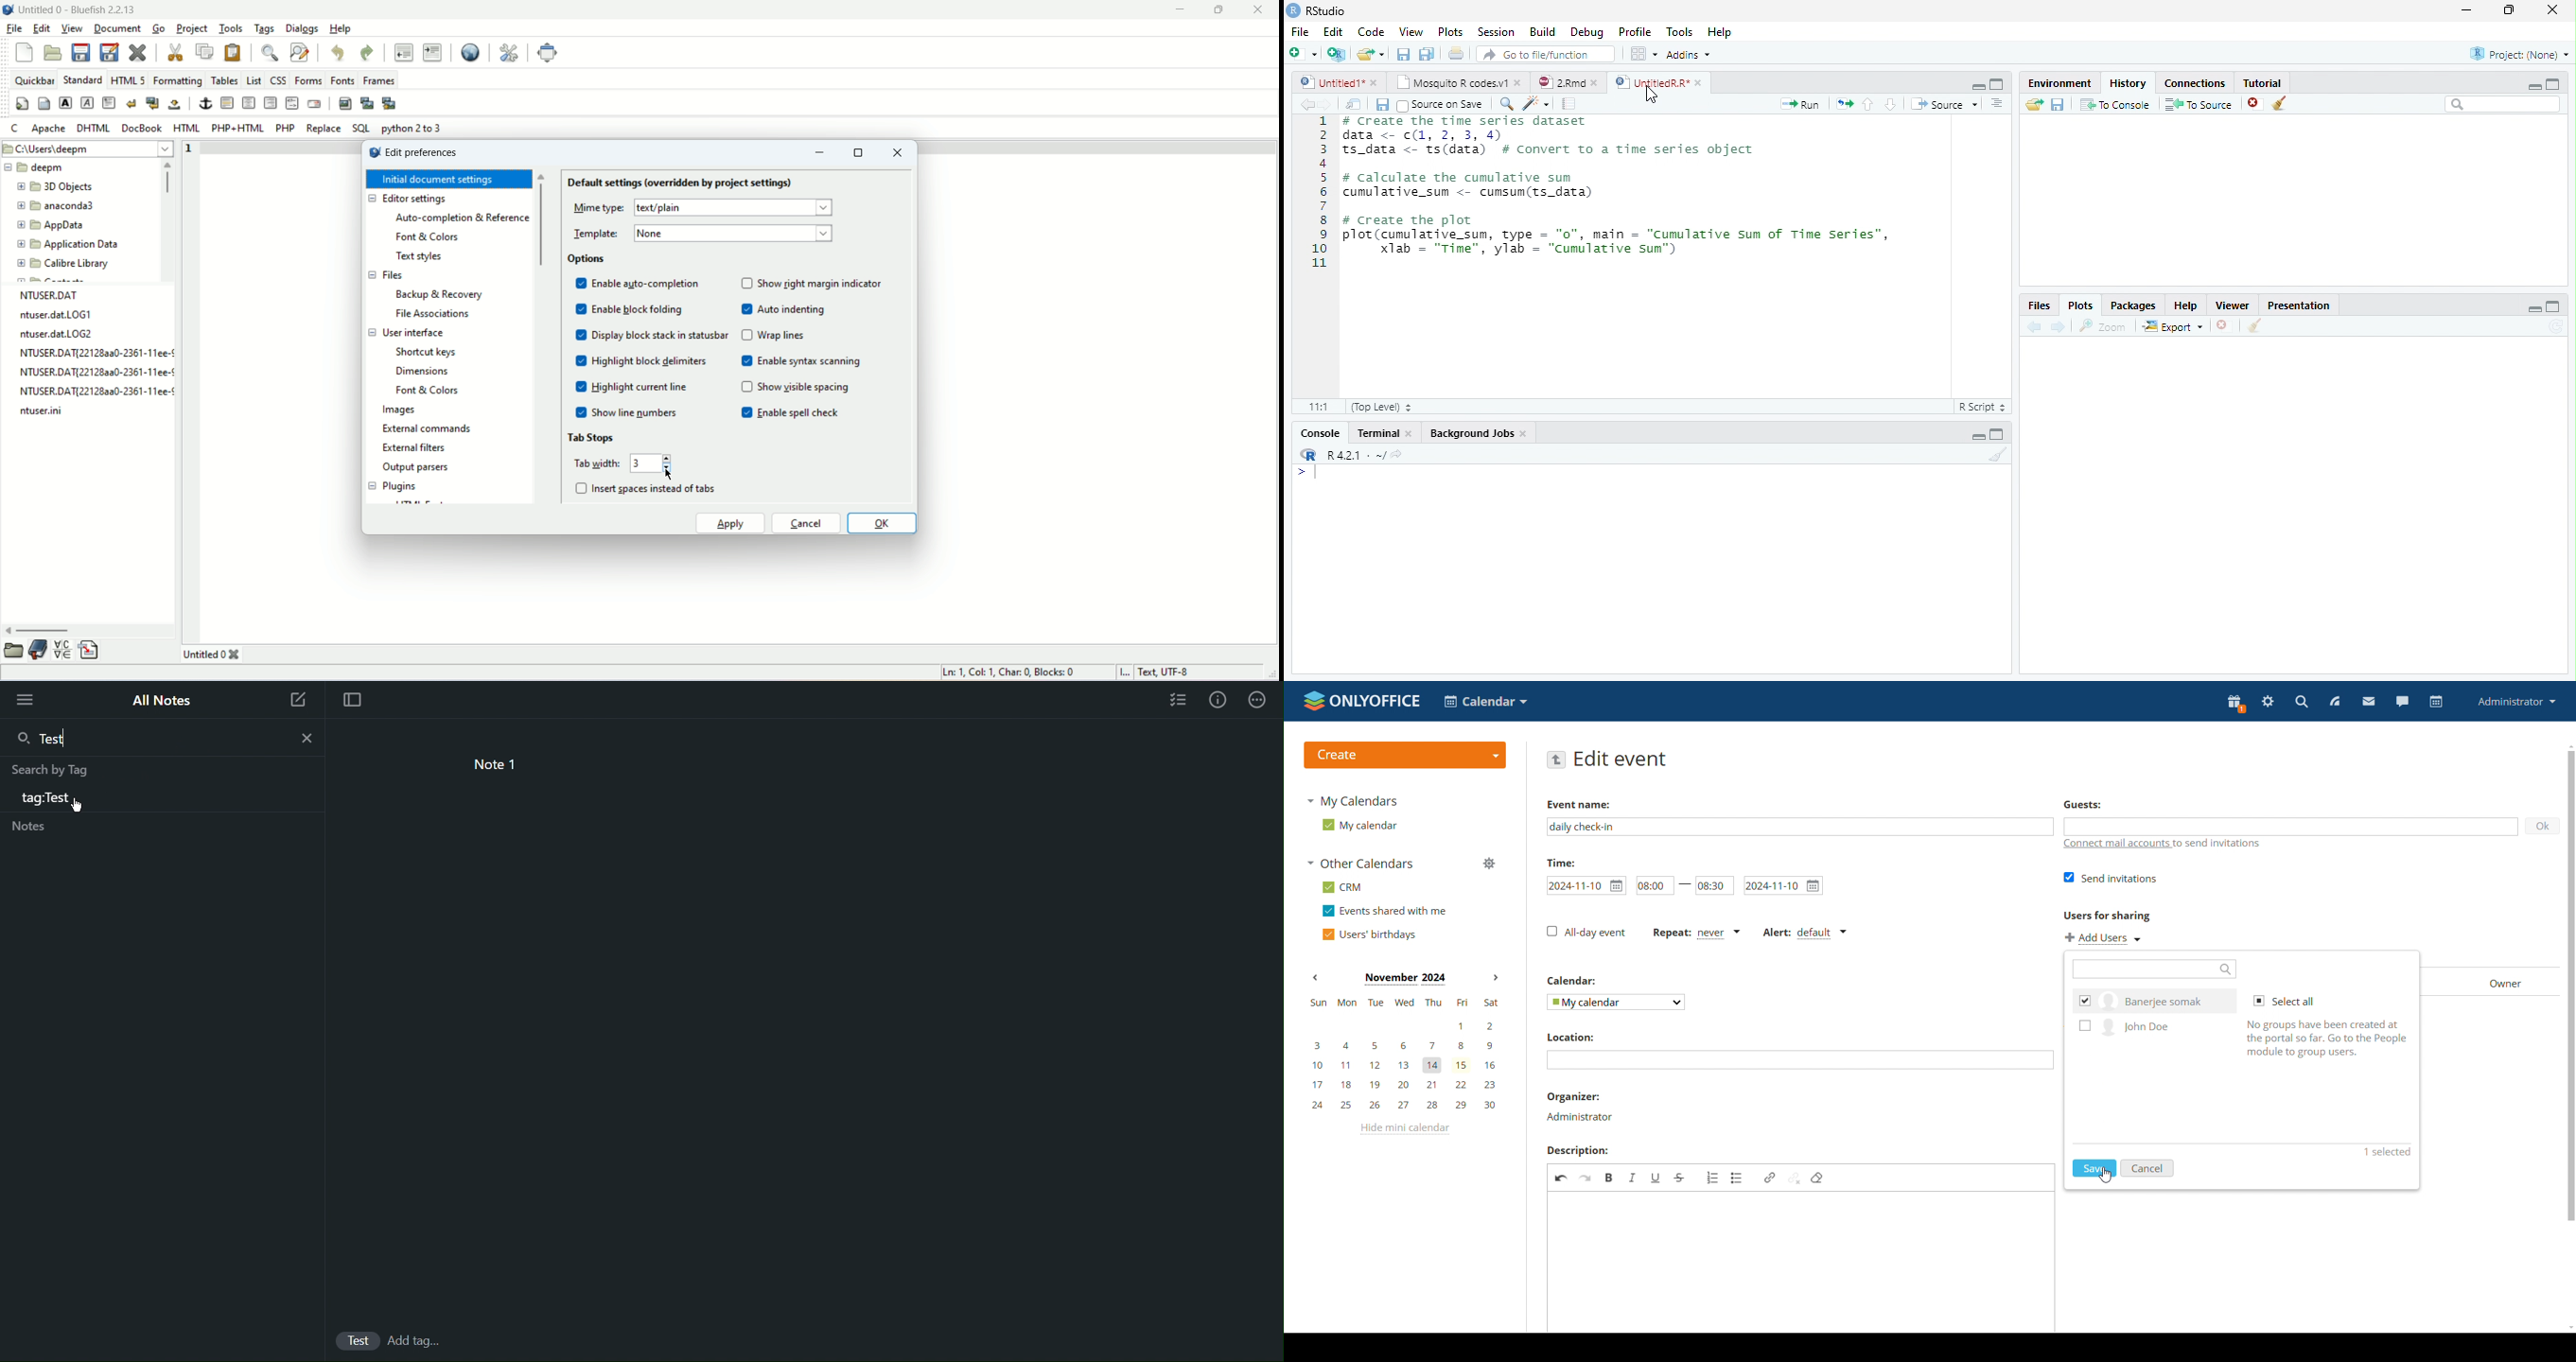 This screenshot has height=1372, width=2576. I want to click on Save, so click(1380, 103).